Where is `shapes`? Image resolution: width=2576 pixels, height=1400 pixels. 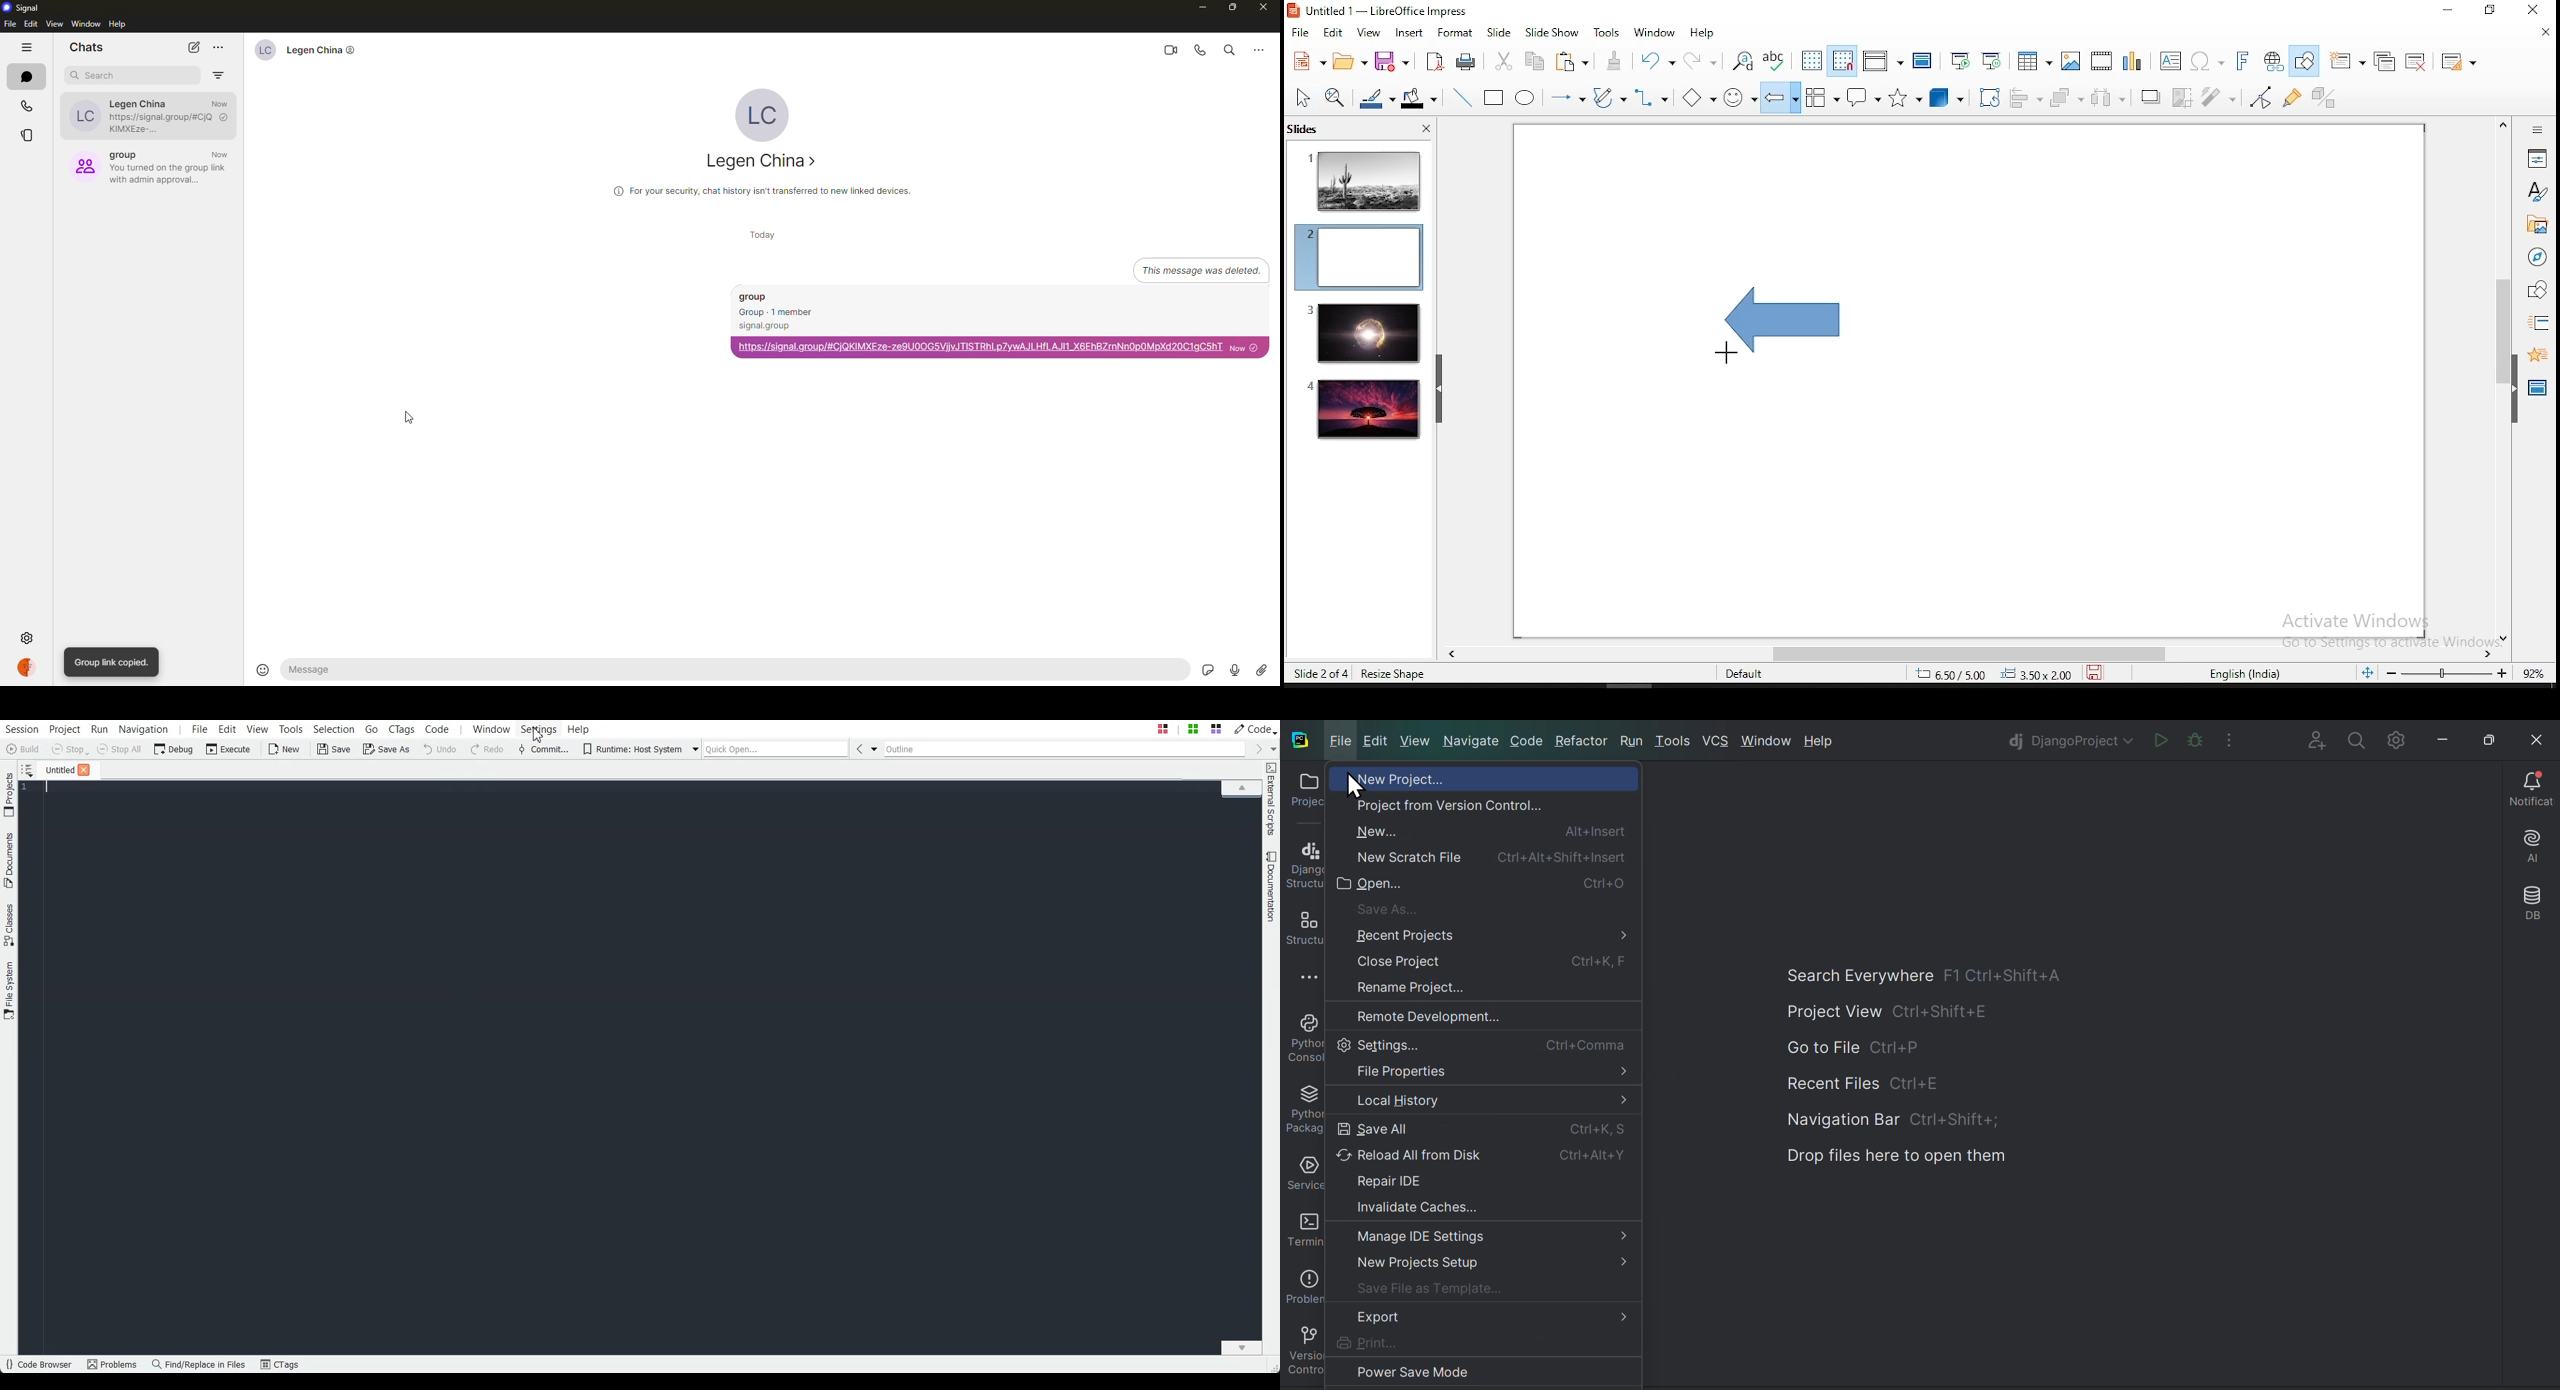 shapes is located at coordinates (2535, 290).